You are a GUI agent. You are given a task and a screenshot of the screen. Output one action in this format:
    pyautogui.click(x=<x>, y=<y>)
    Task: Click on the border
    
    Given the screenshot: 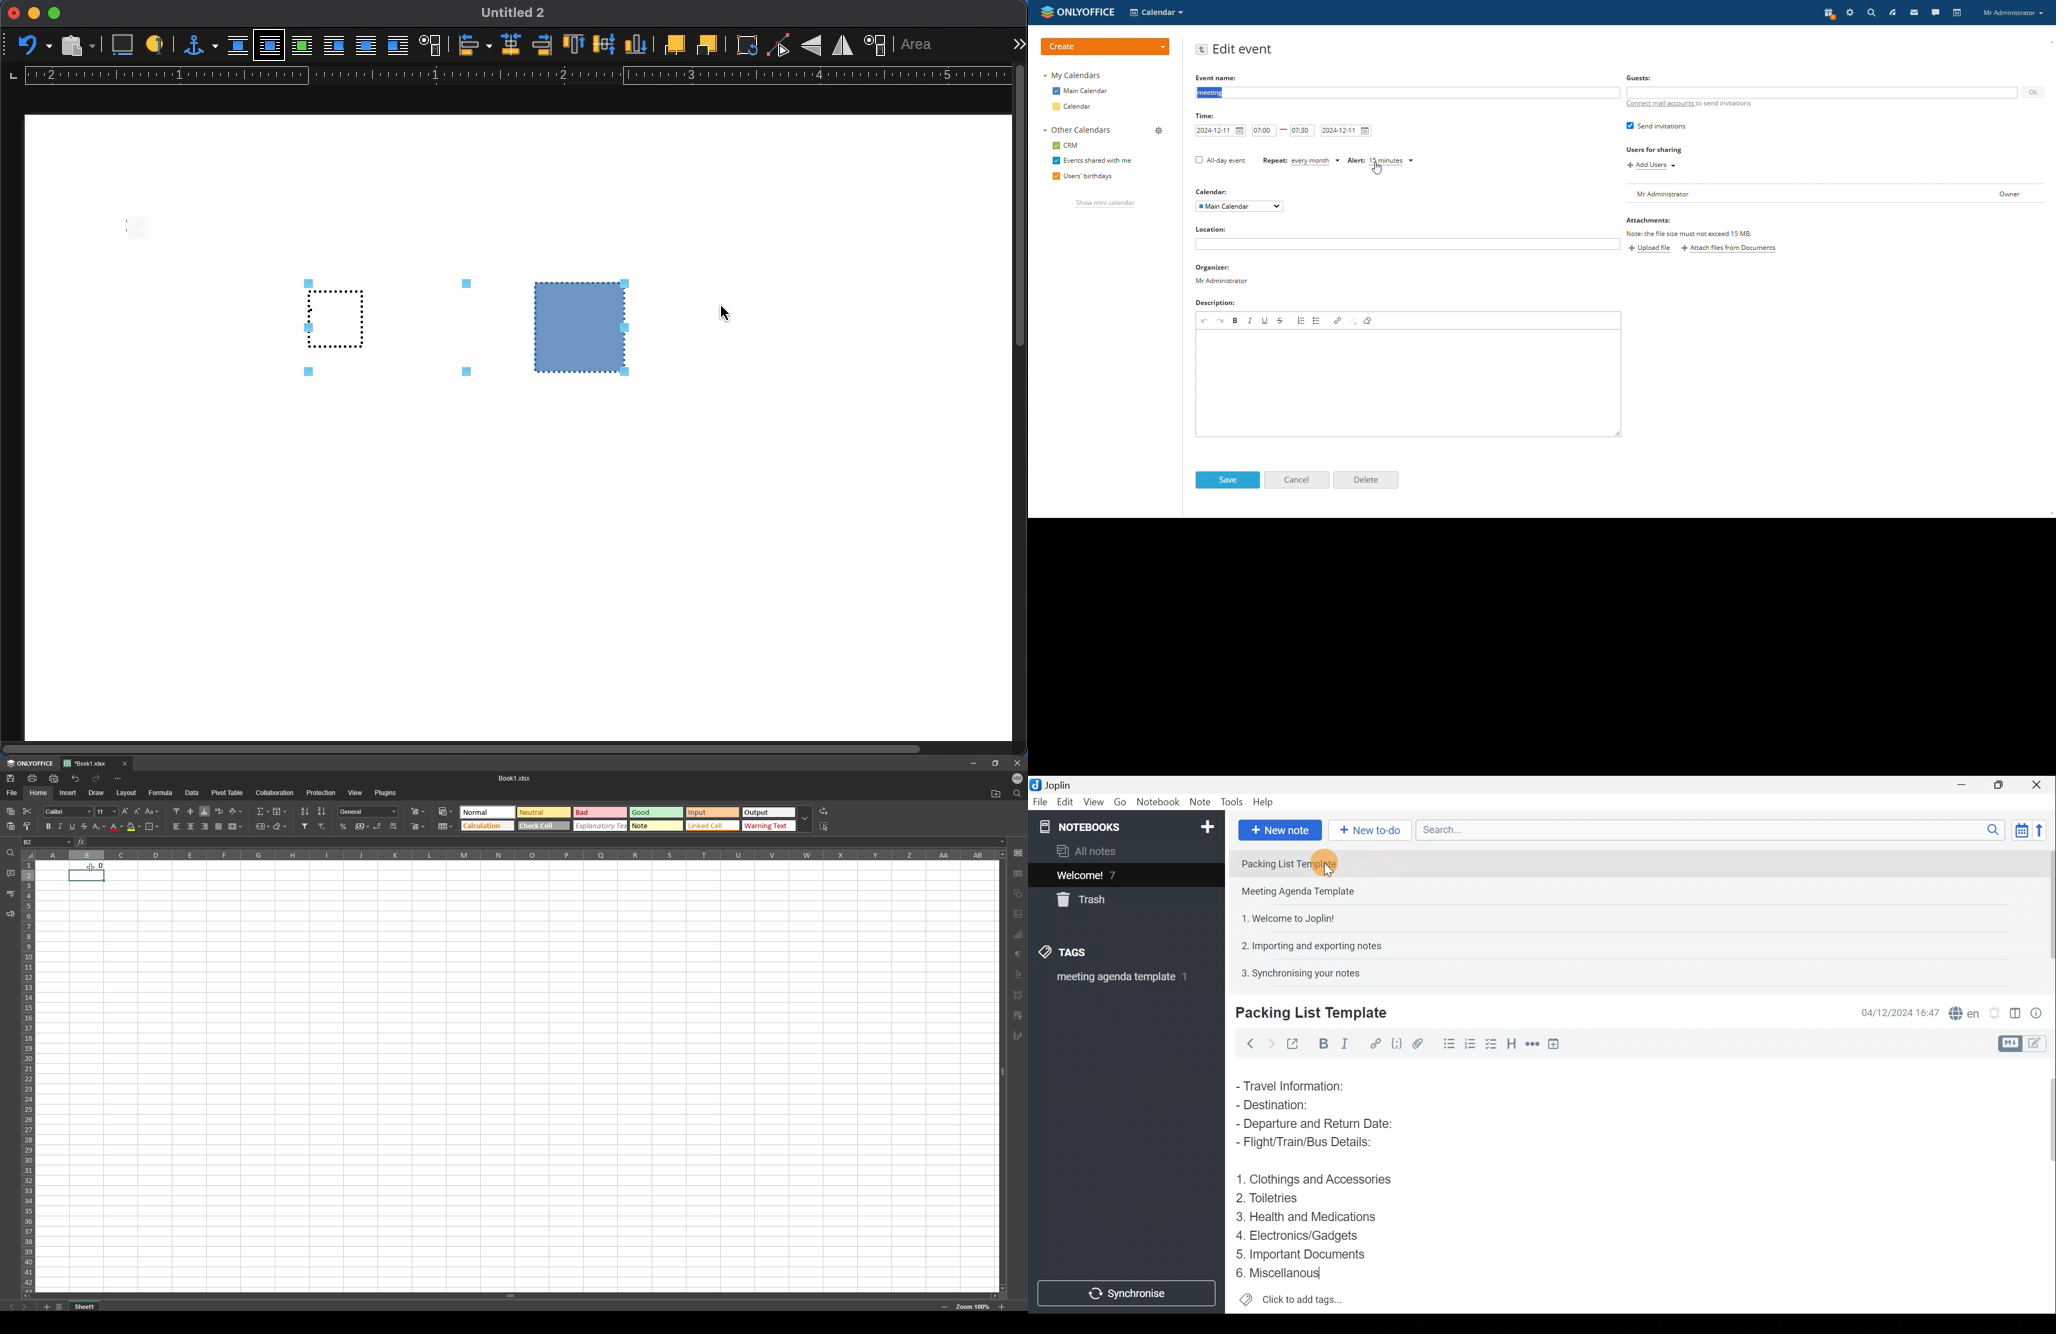 What is the action you would take?
    pyautogui.click(x=152, y=826)
    